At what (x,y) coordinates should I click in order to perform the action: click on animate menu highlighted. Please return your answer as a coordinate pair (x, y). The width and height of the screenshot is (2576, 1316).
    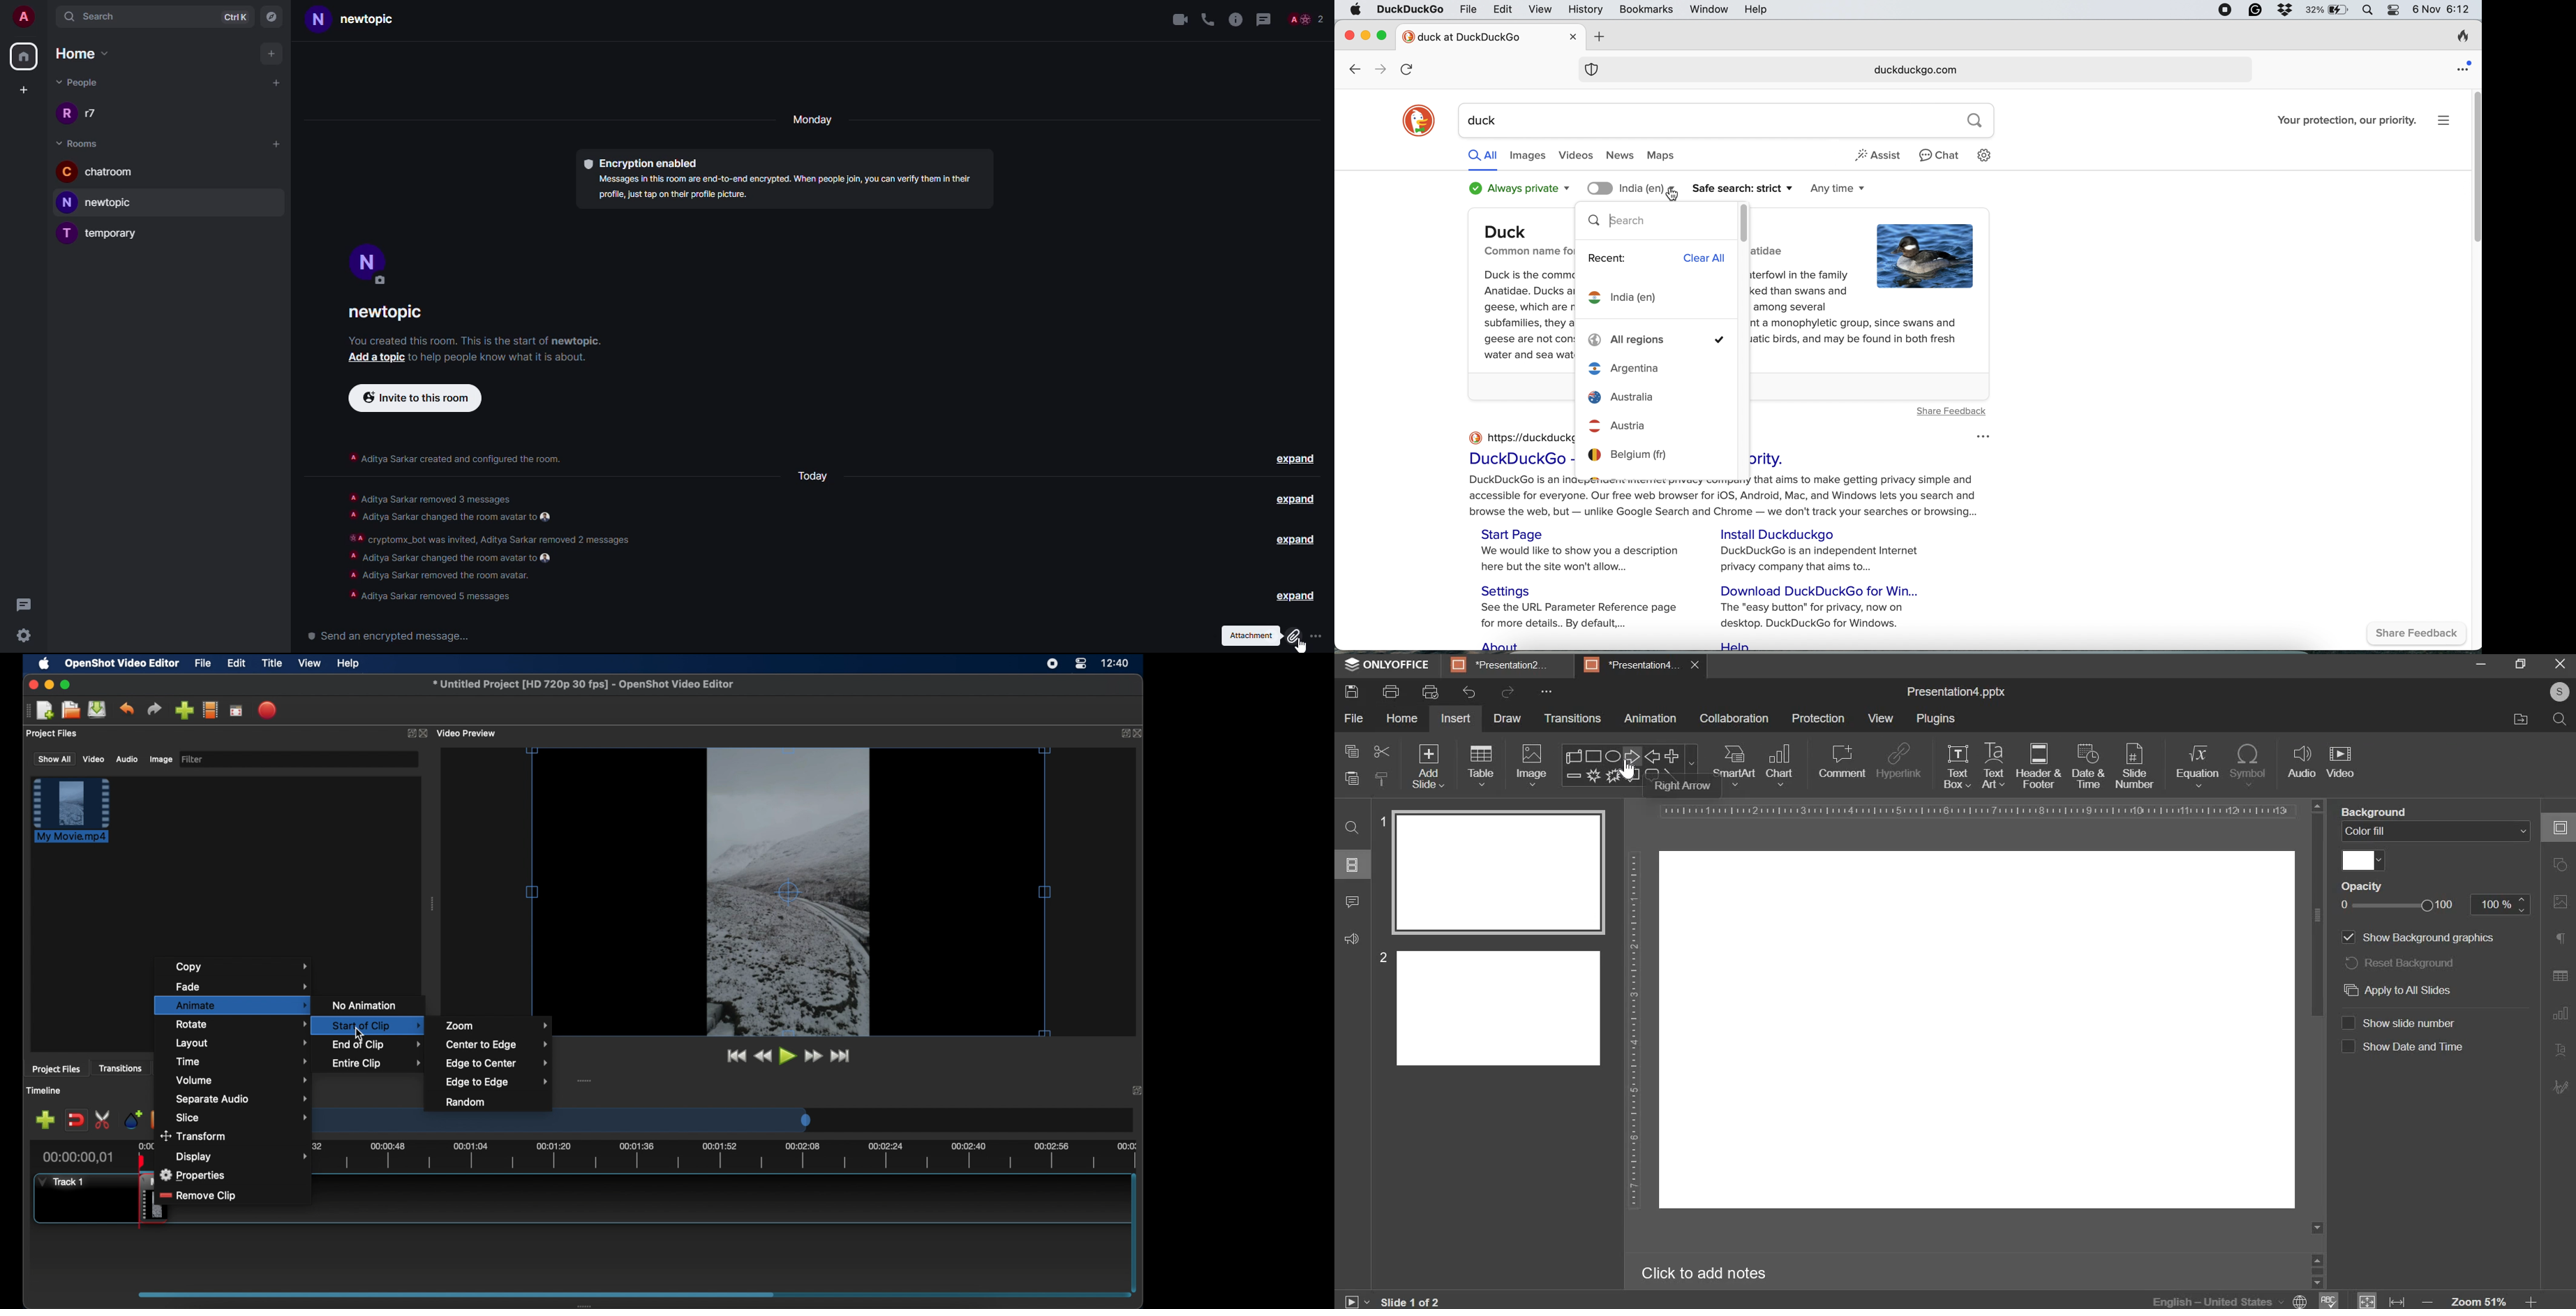
    Looking at the image, I should click on (232, 1005).